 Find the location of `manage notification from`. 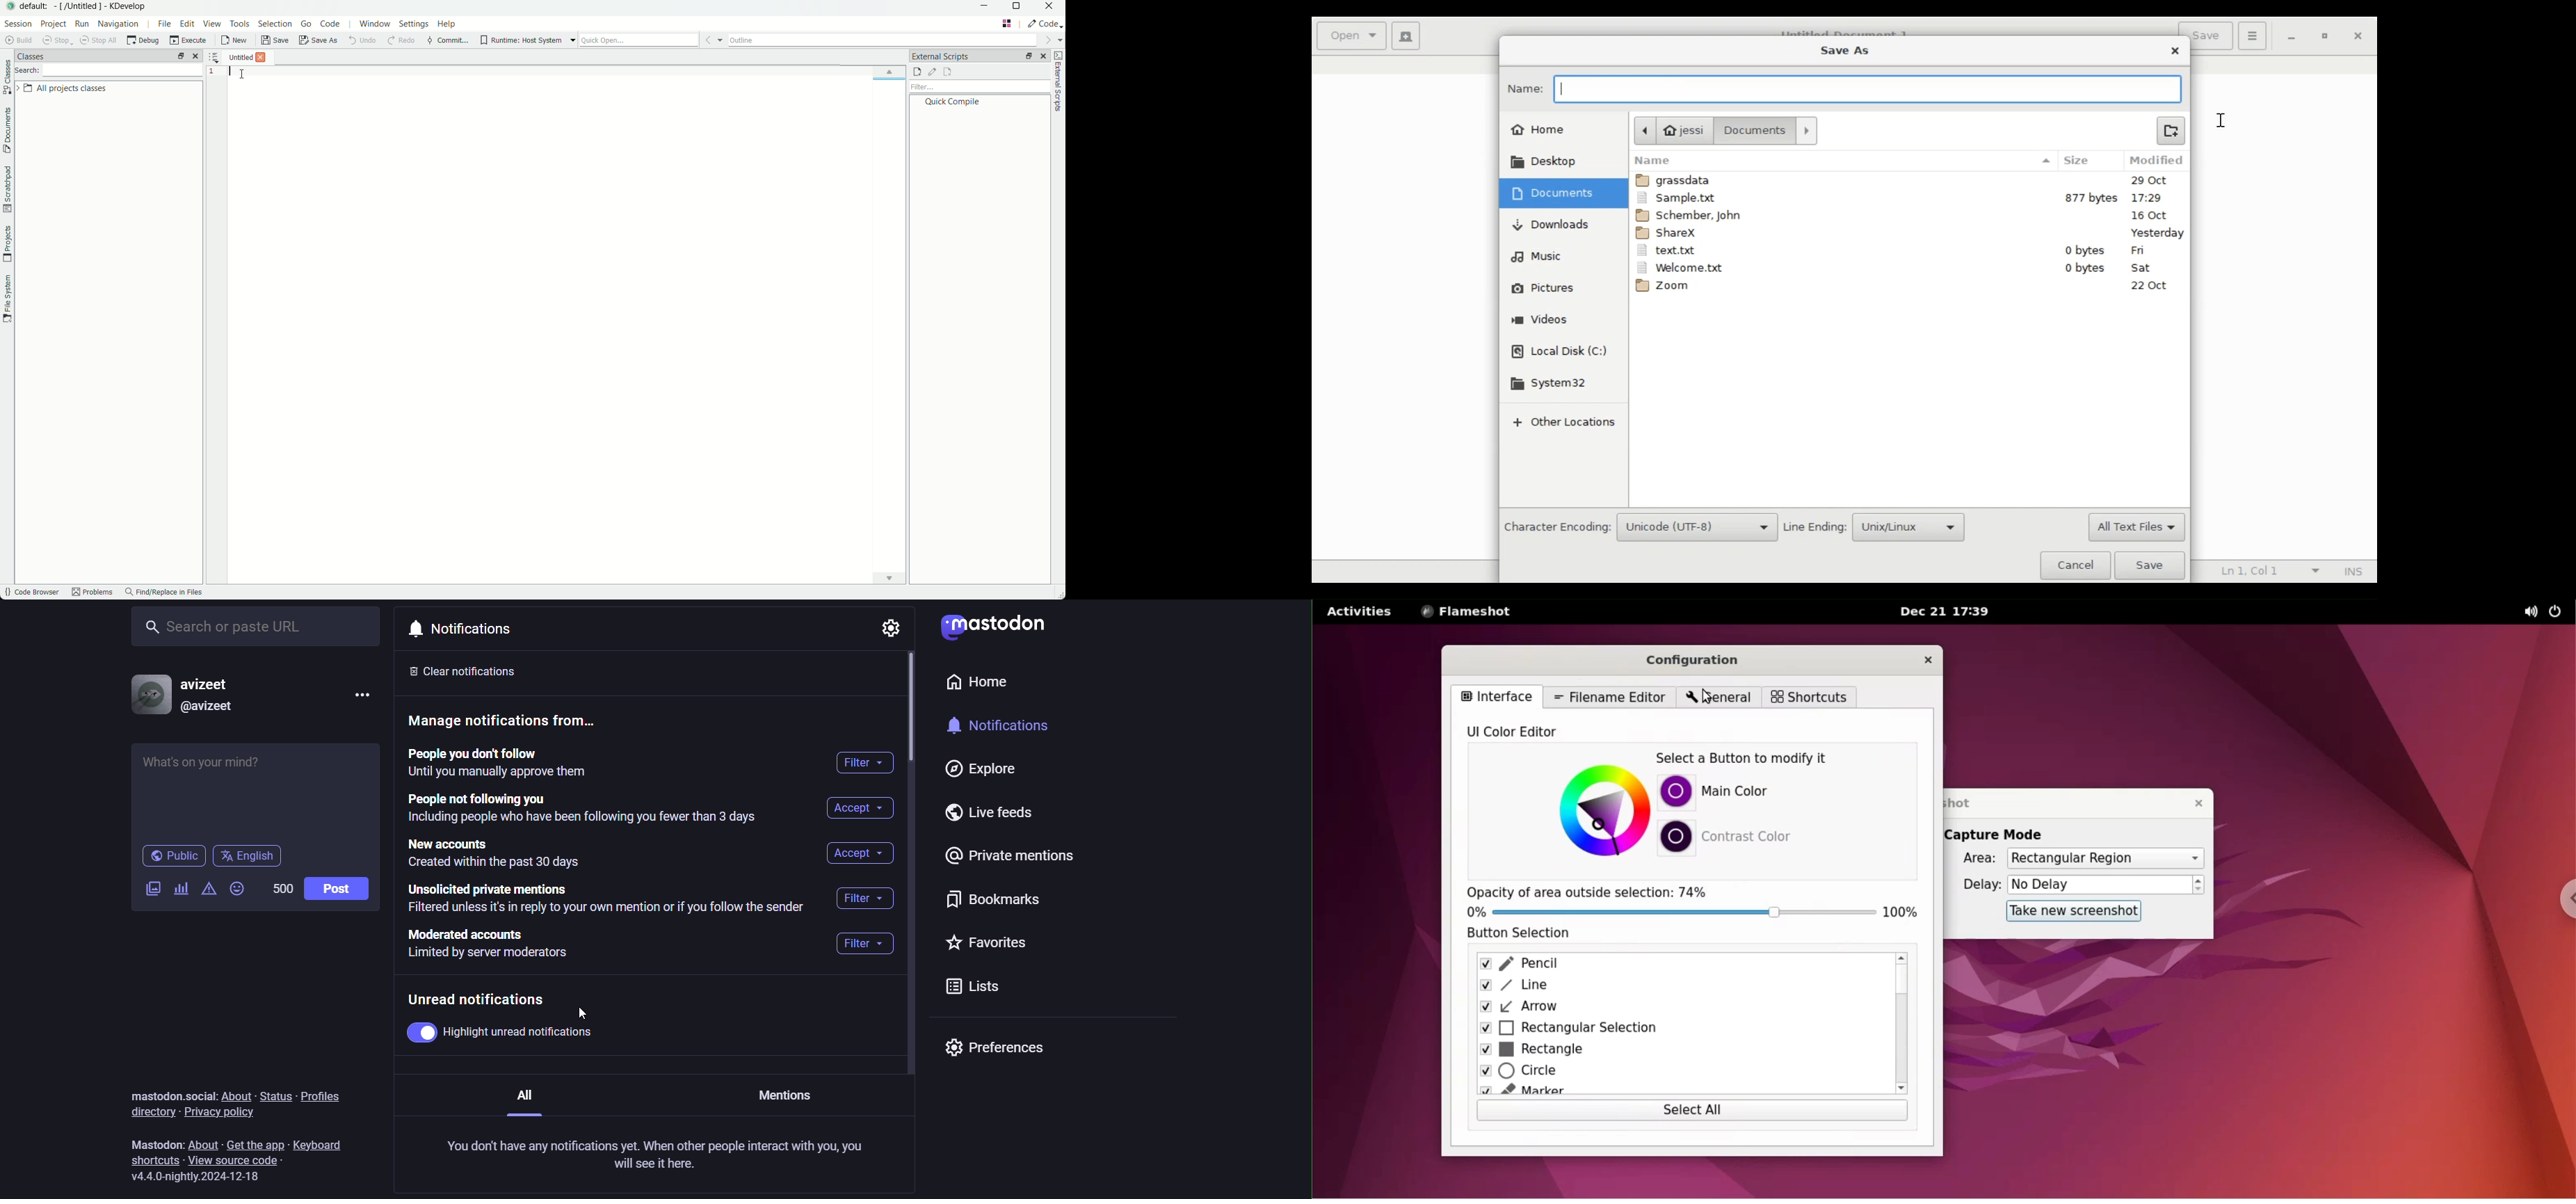

manage notification from is located at coordinates (515, 723).